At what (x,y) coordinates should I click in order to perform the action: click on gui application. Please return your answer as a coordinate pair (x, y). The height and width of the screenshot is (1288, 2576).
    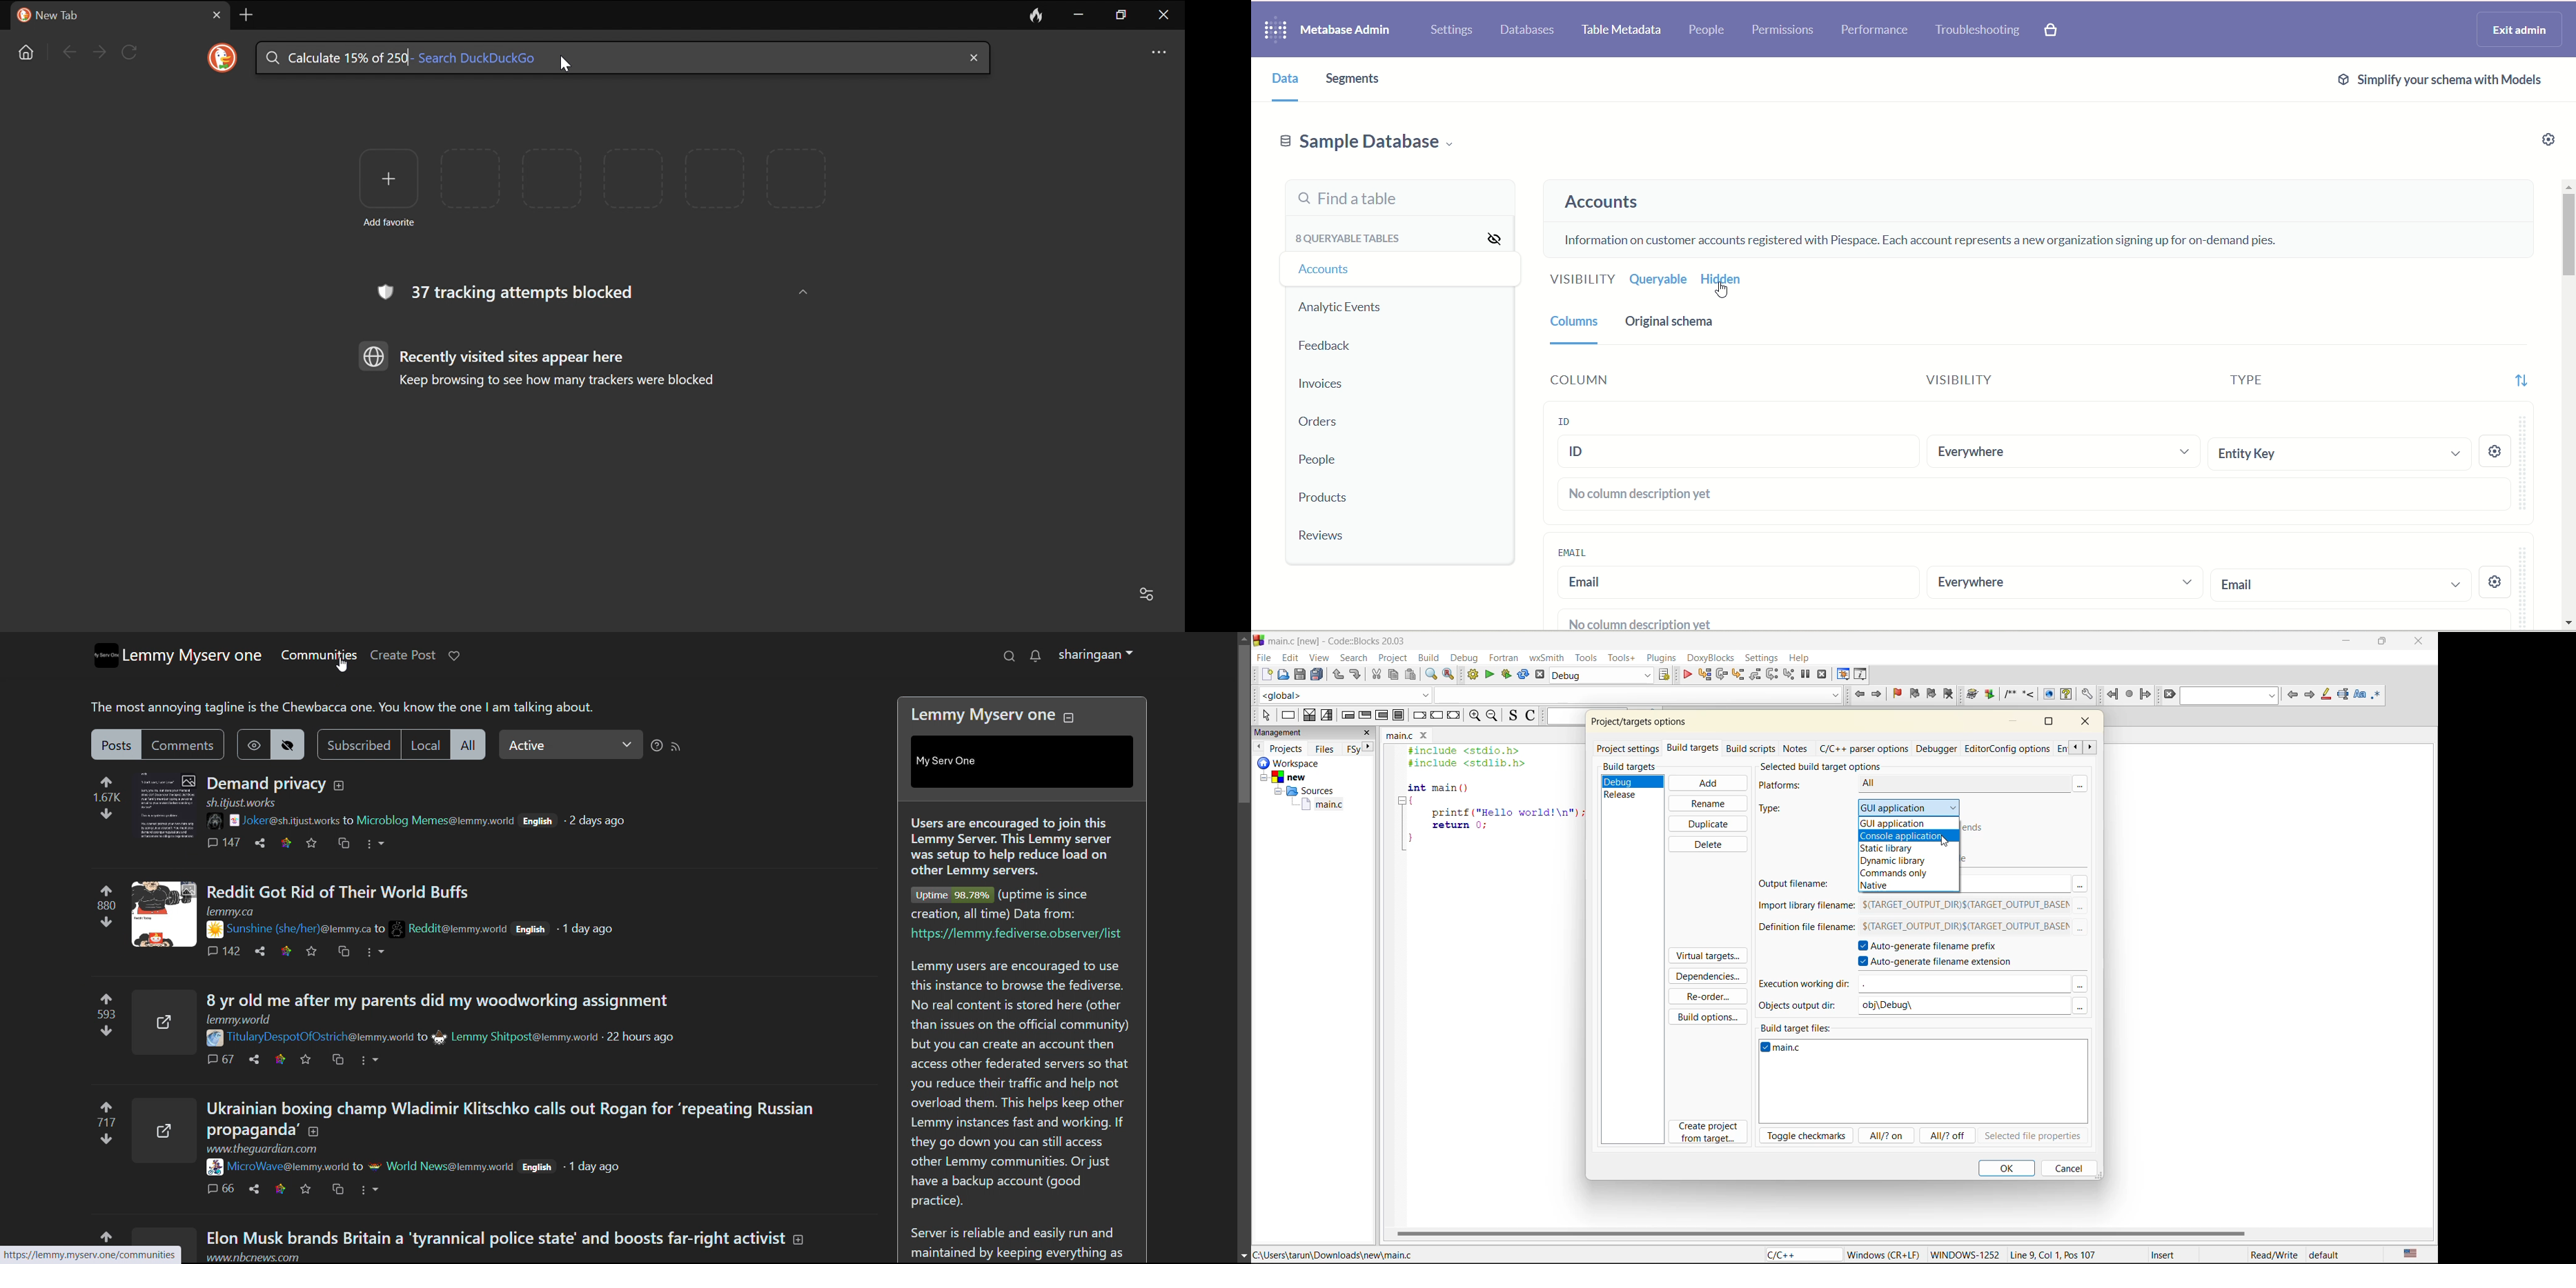
    Looking at the image, I should click on (1922, 806).